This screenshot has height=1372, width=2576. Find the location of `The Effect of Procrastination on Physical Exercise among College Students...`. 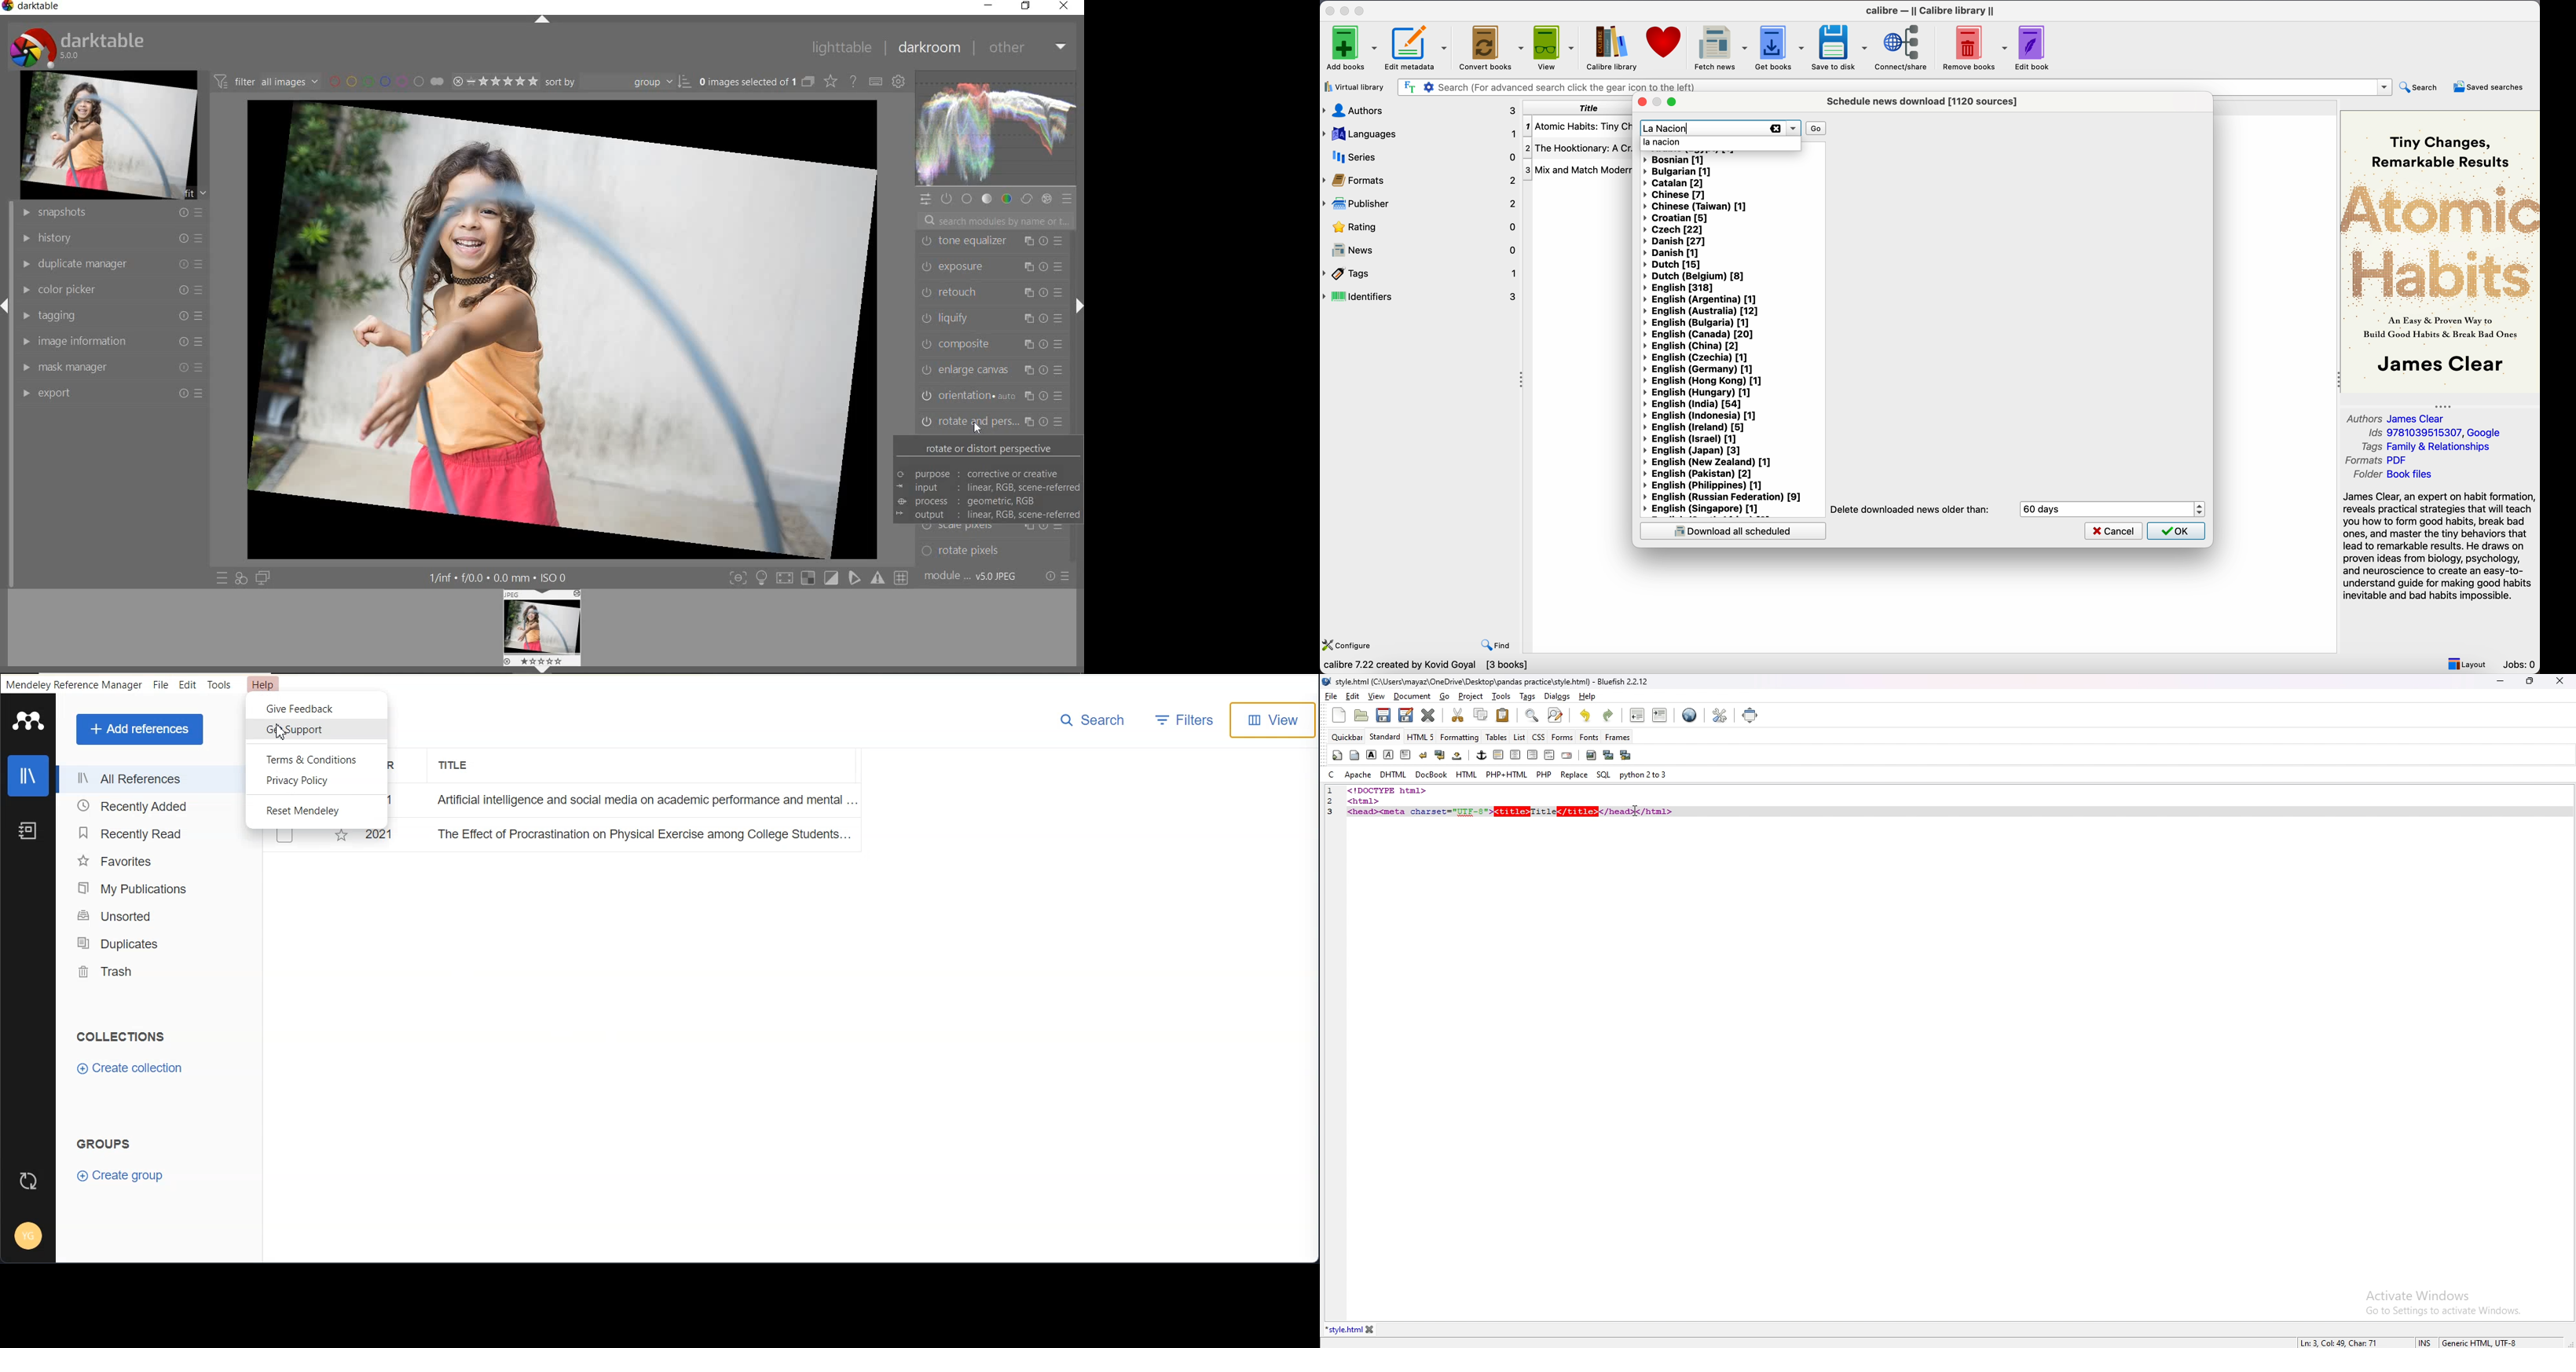

The Effect of Procrastination on Physical Exercise among College Students... is located at coordinates (566, 838).